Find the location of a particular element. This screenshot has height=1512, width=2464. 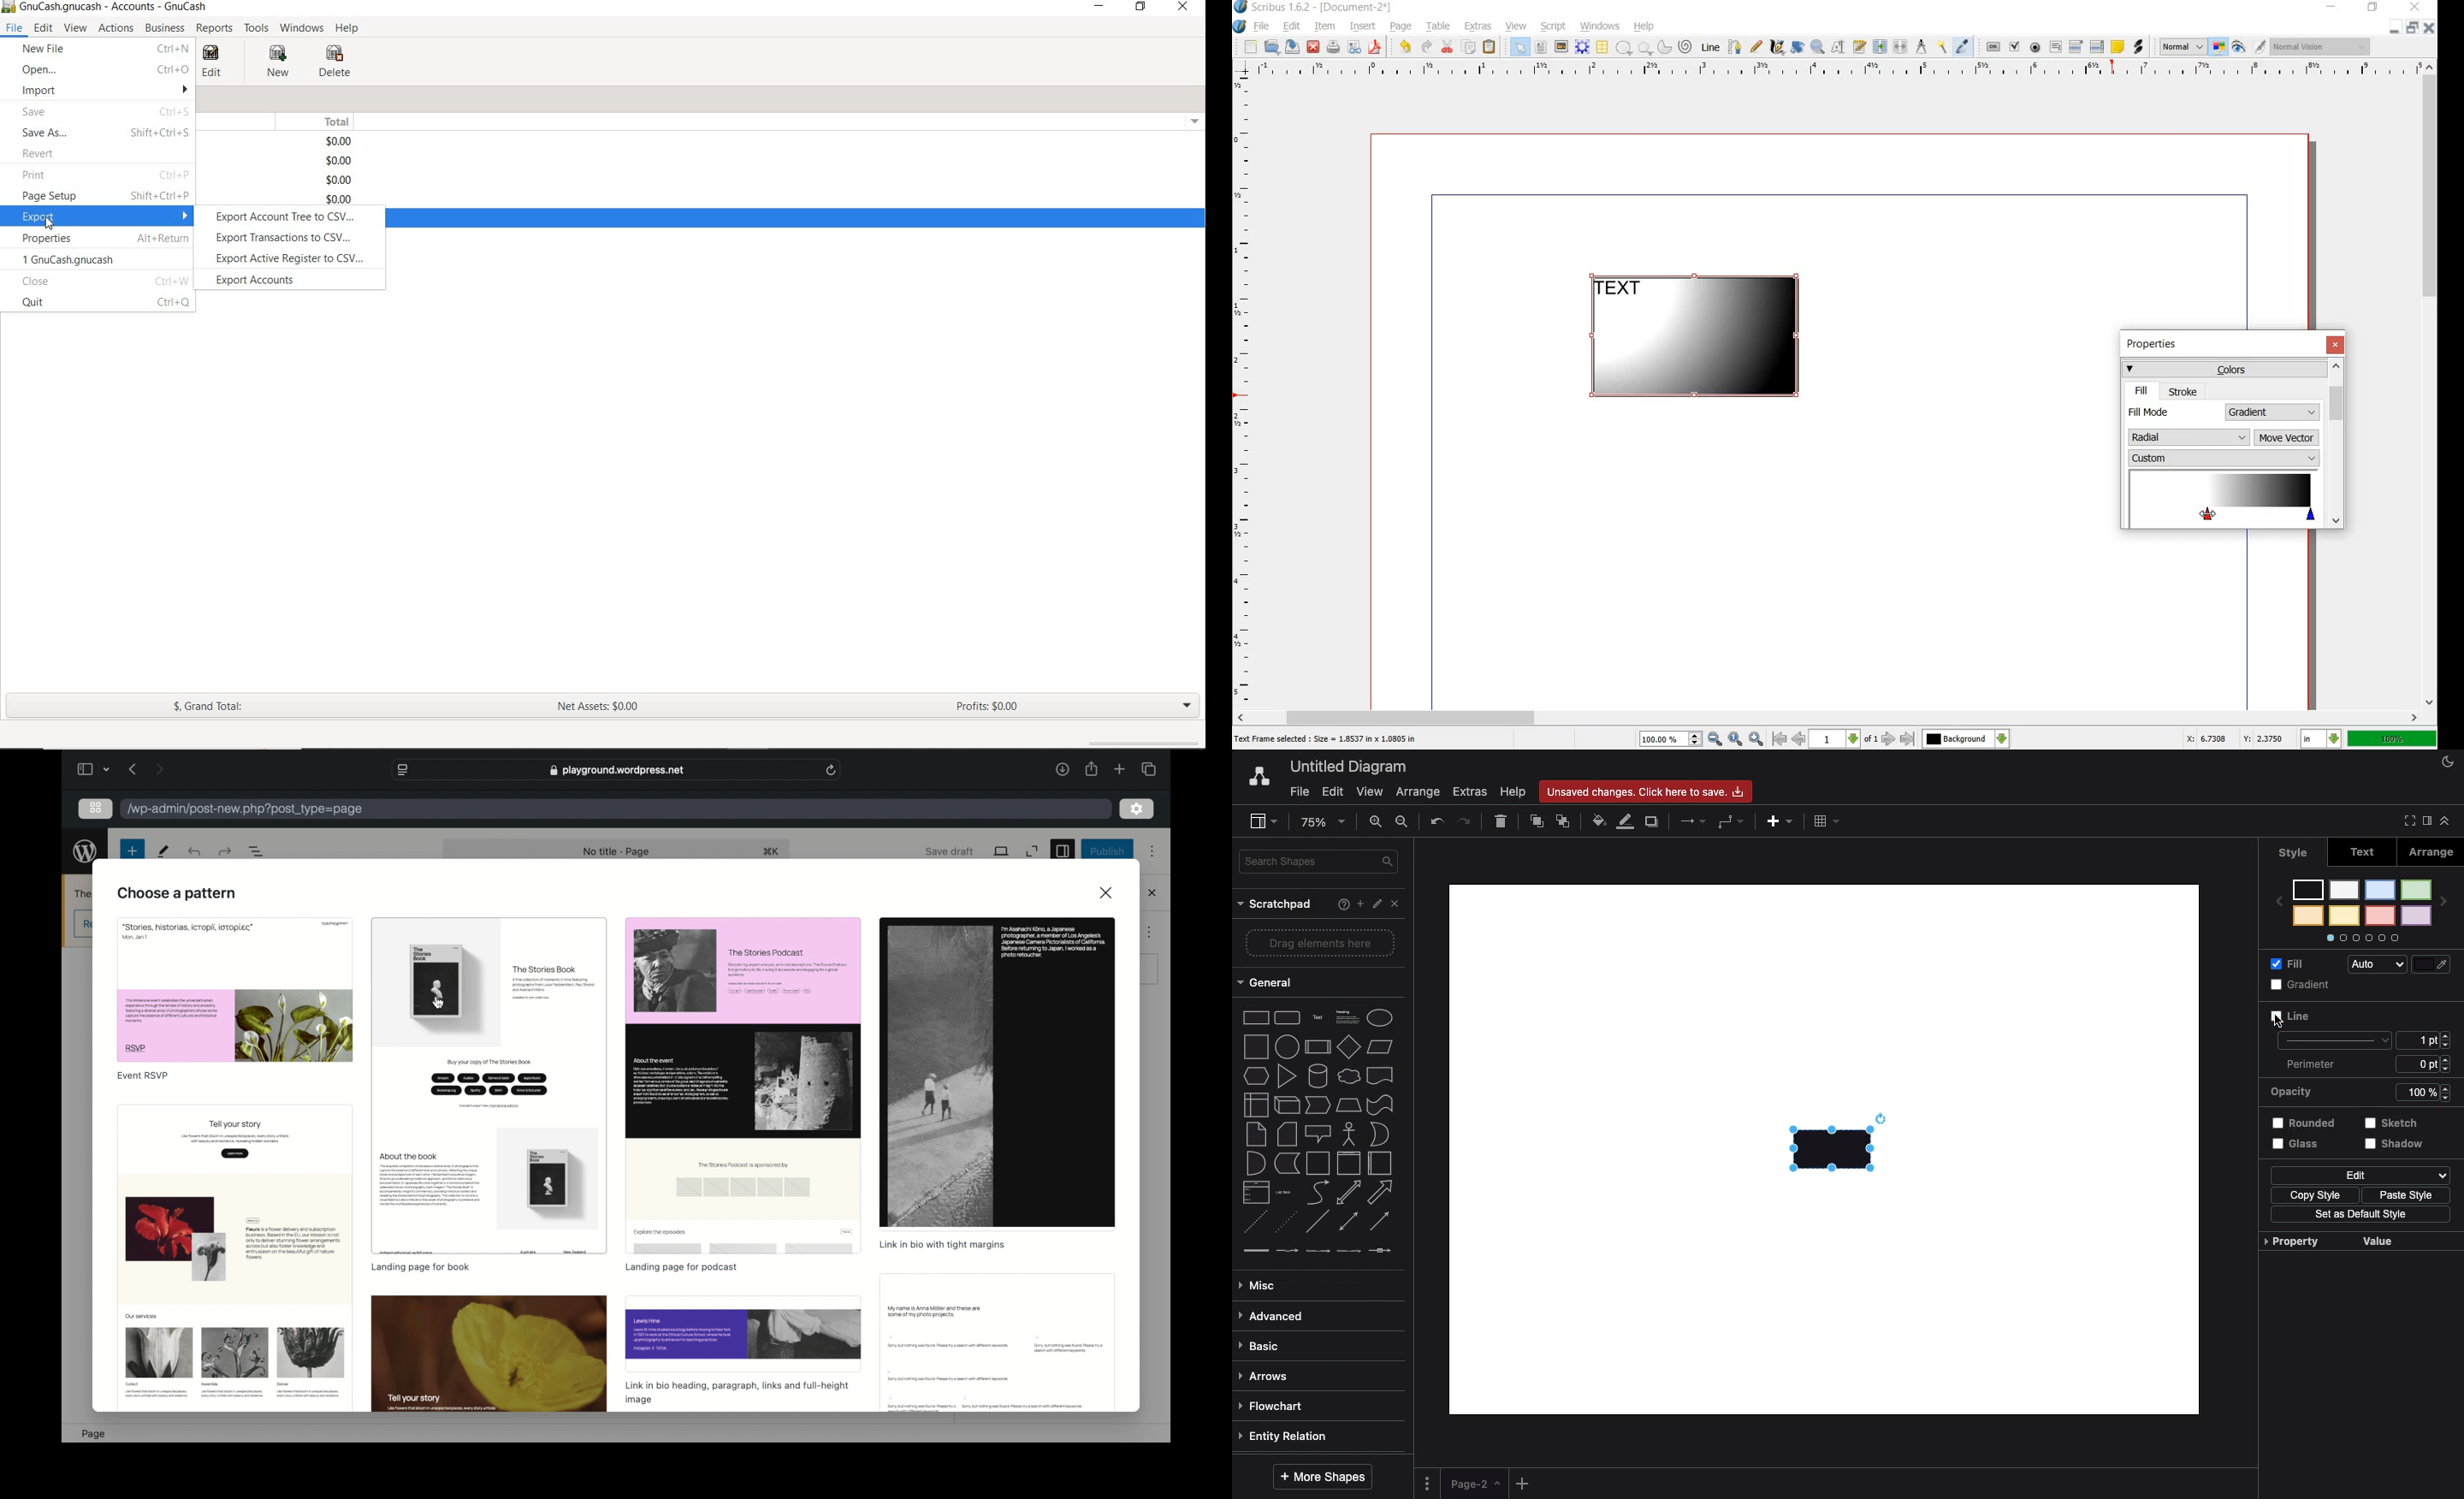

export transactions to csv is located at coordinates (296, 238).